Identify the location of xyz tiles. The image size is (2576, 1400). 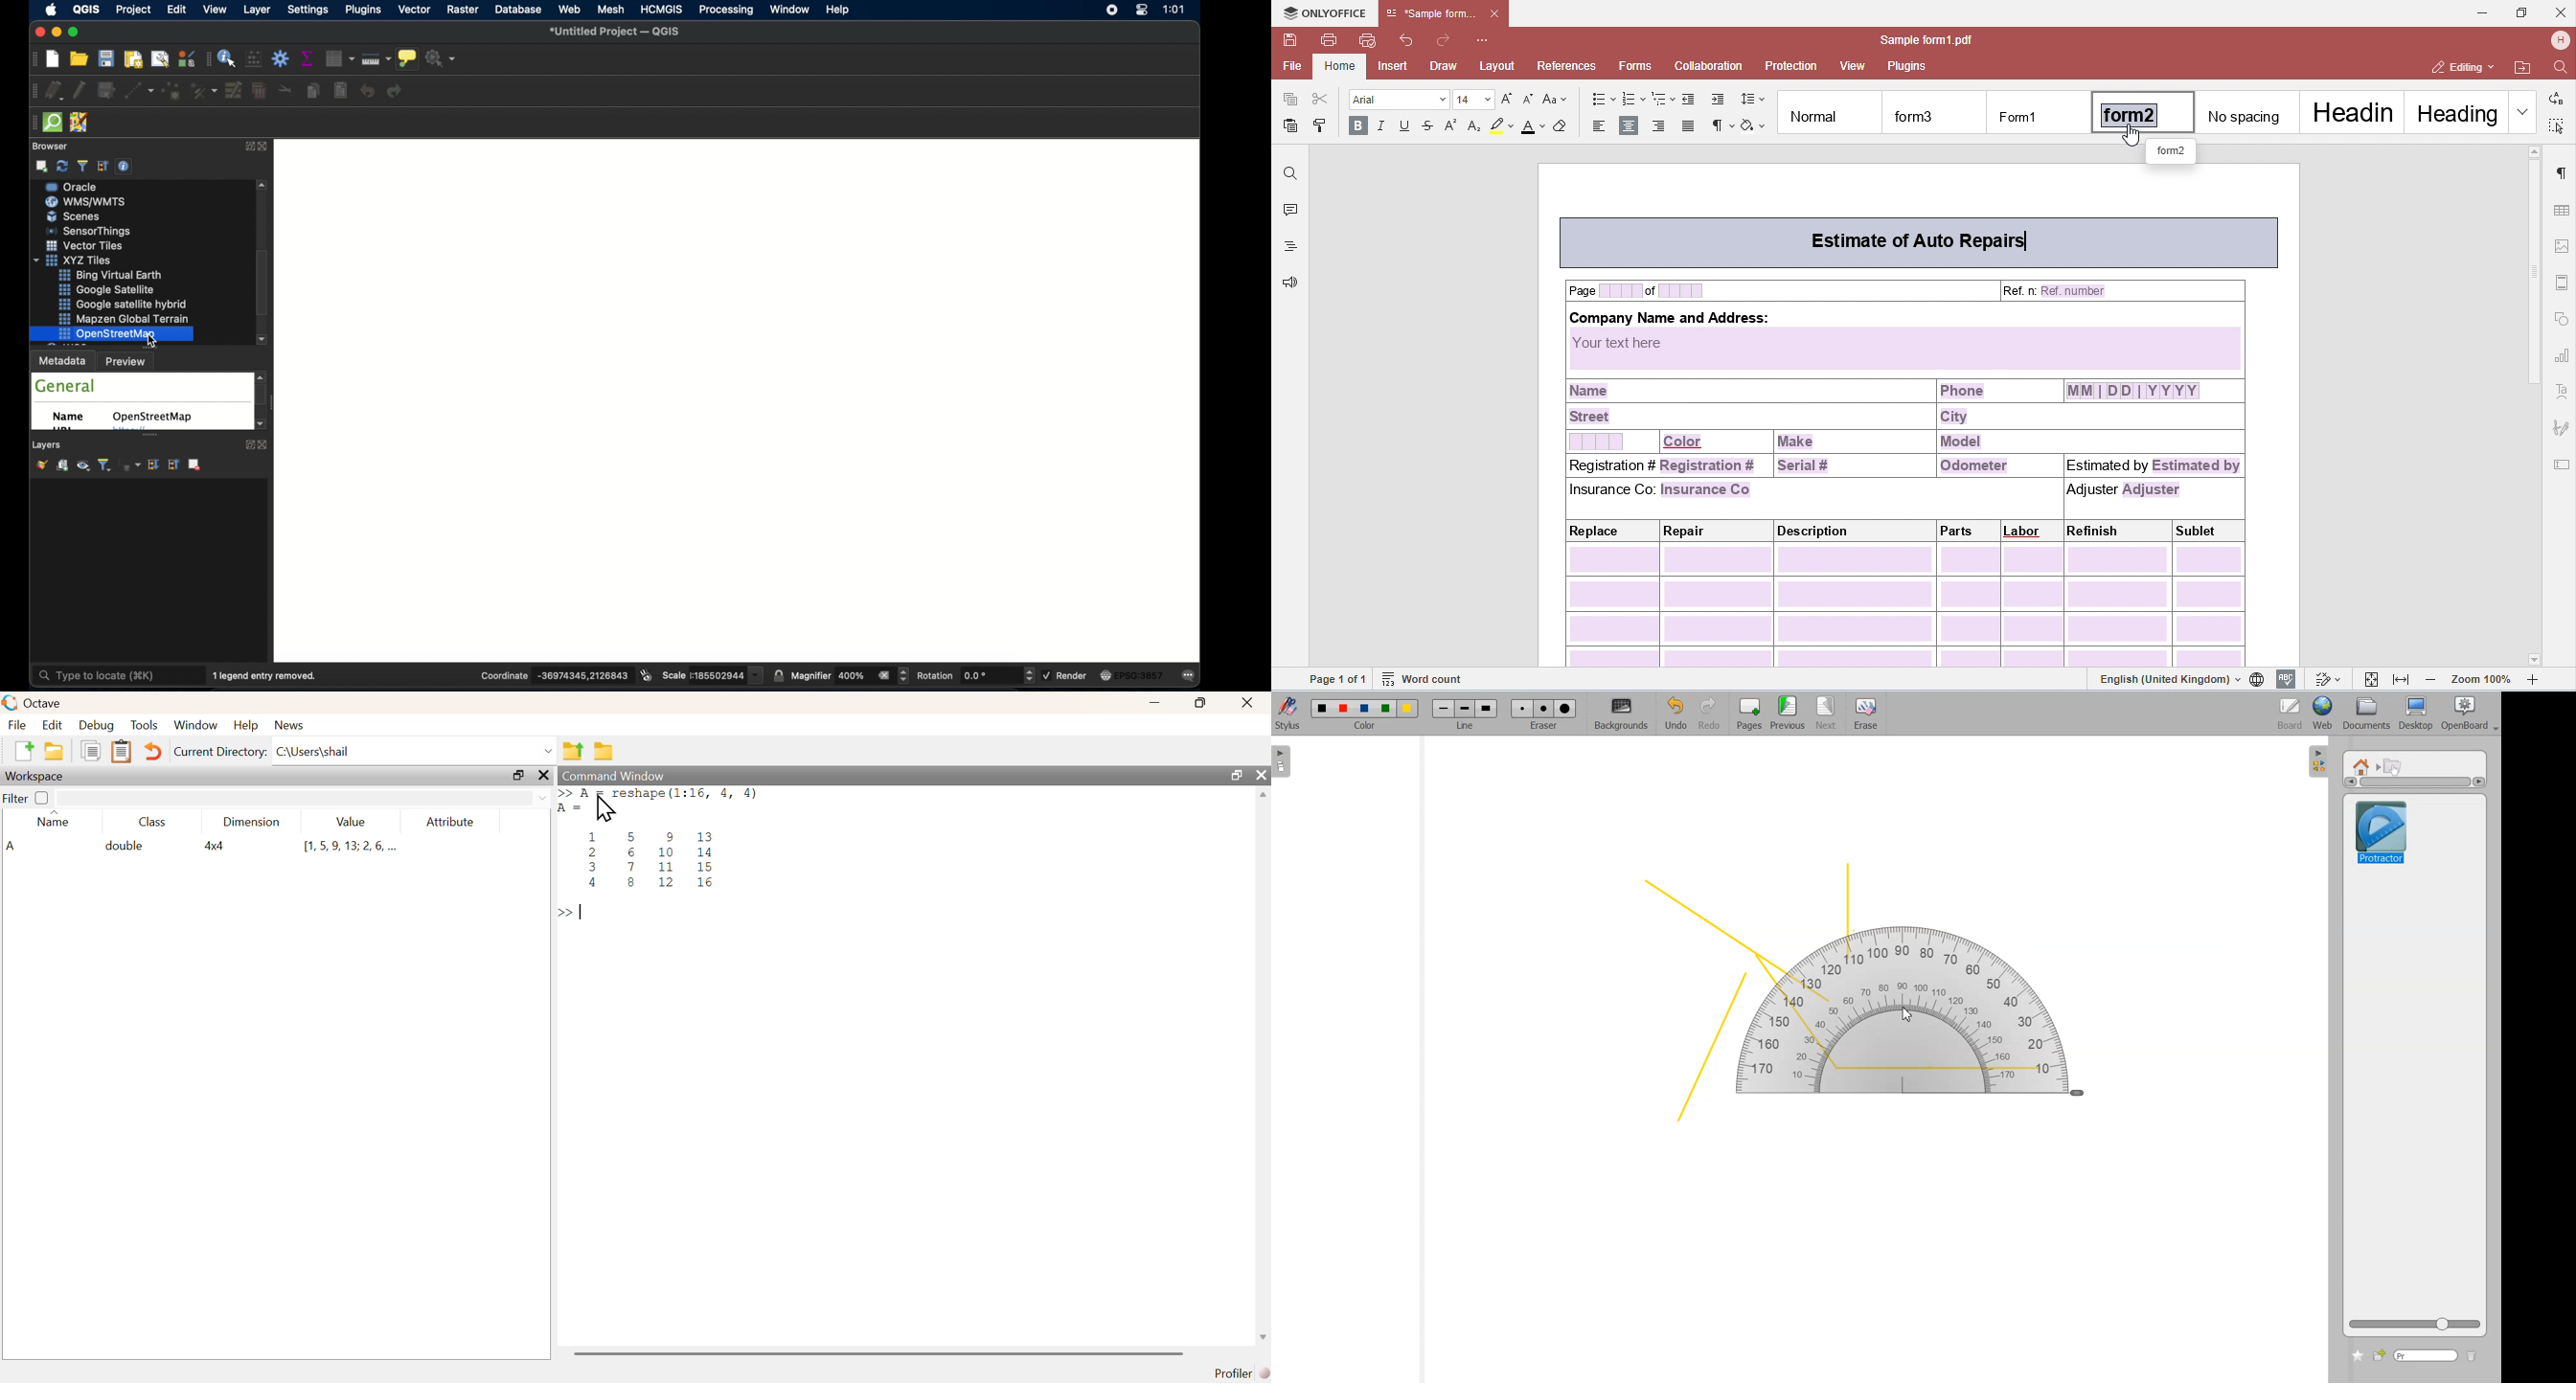
(117, 303).